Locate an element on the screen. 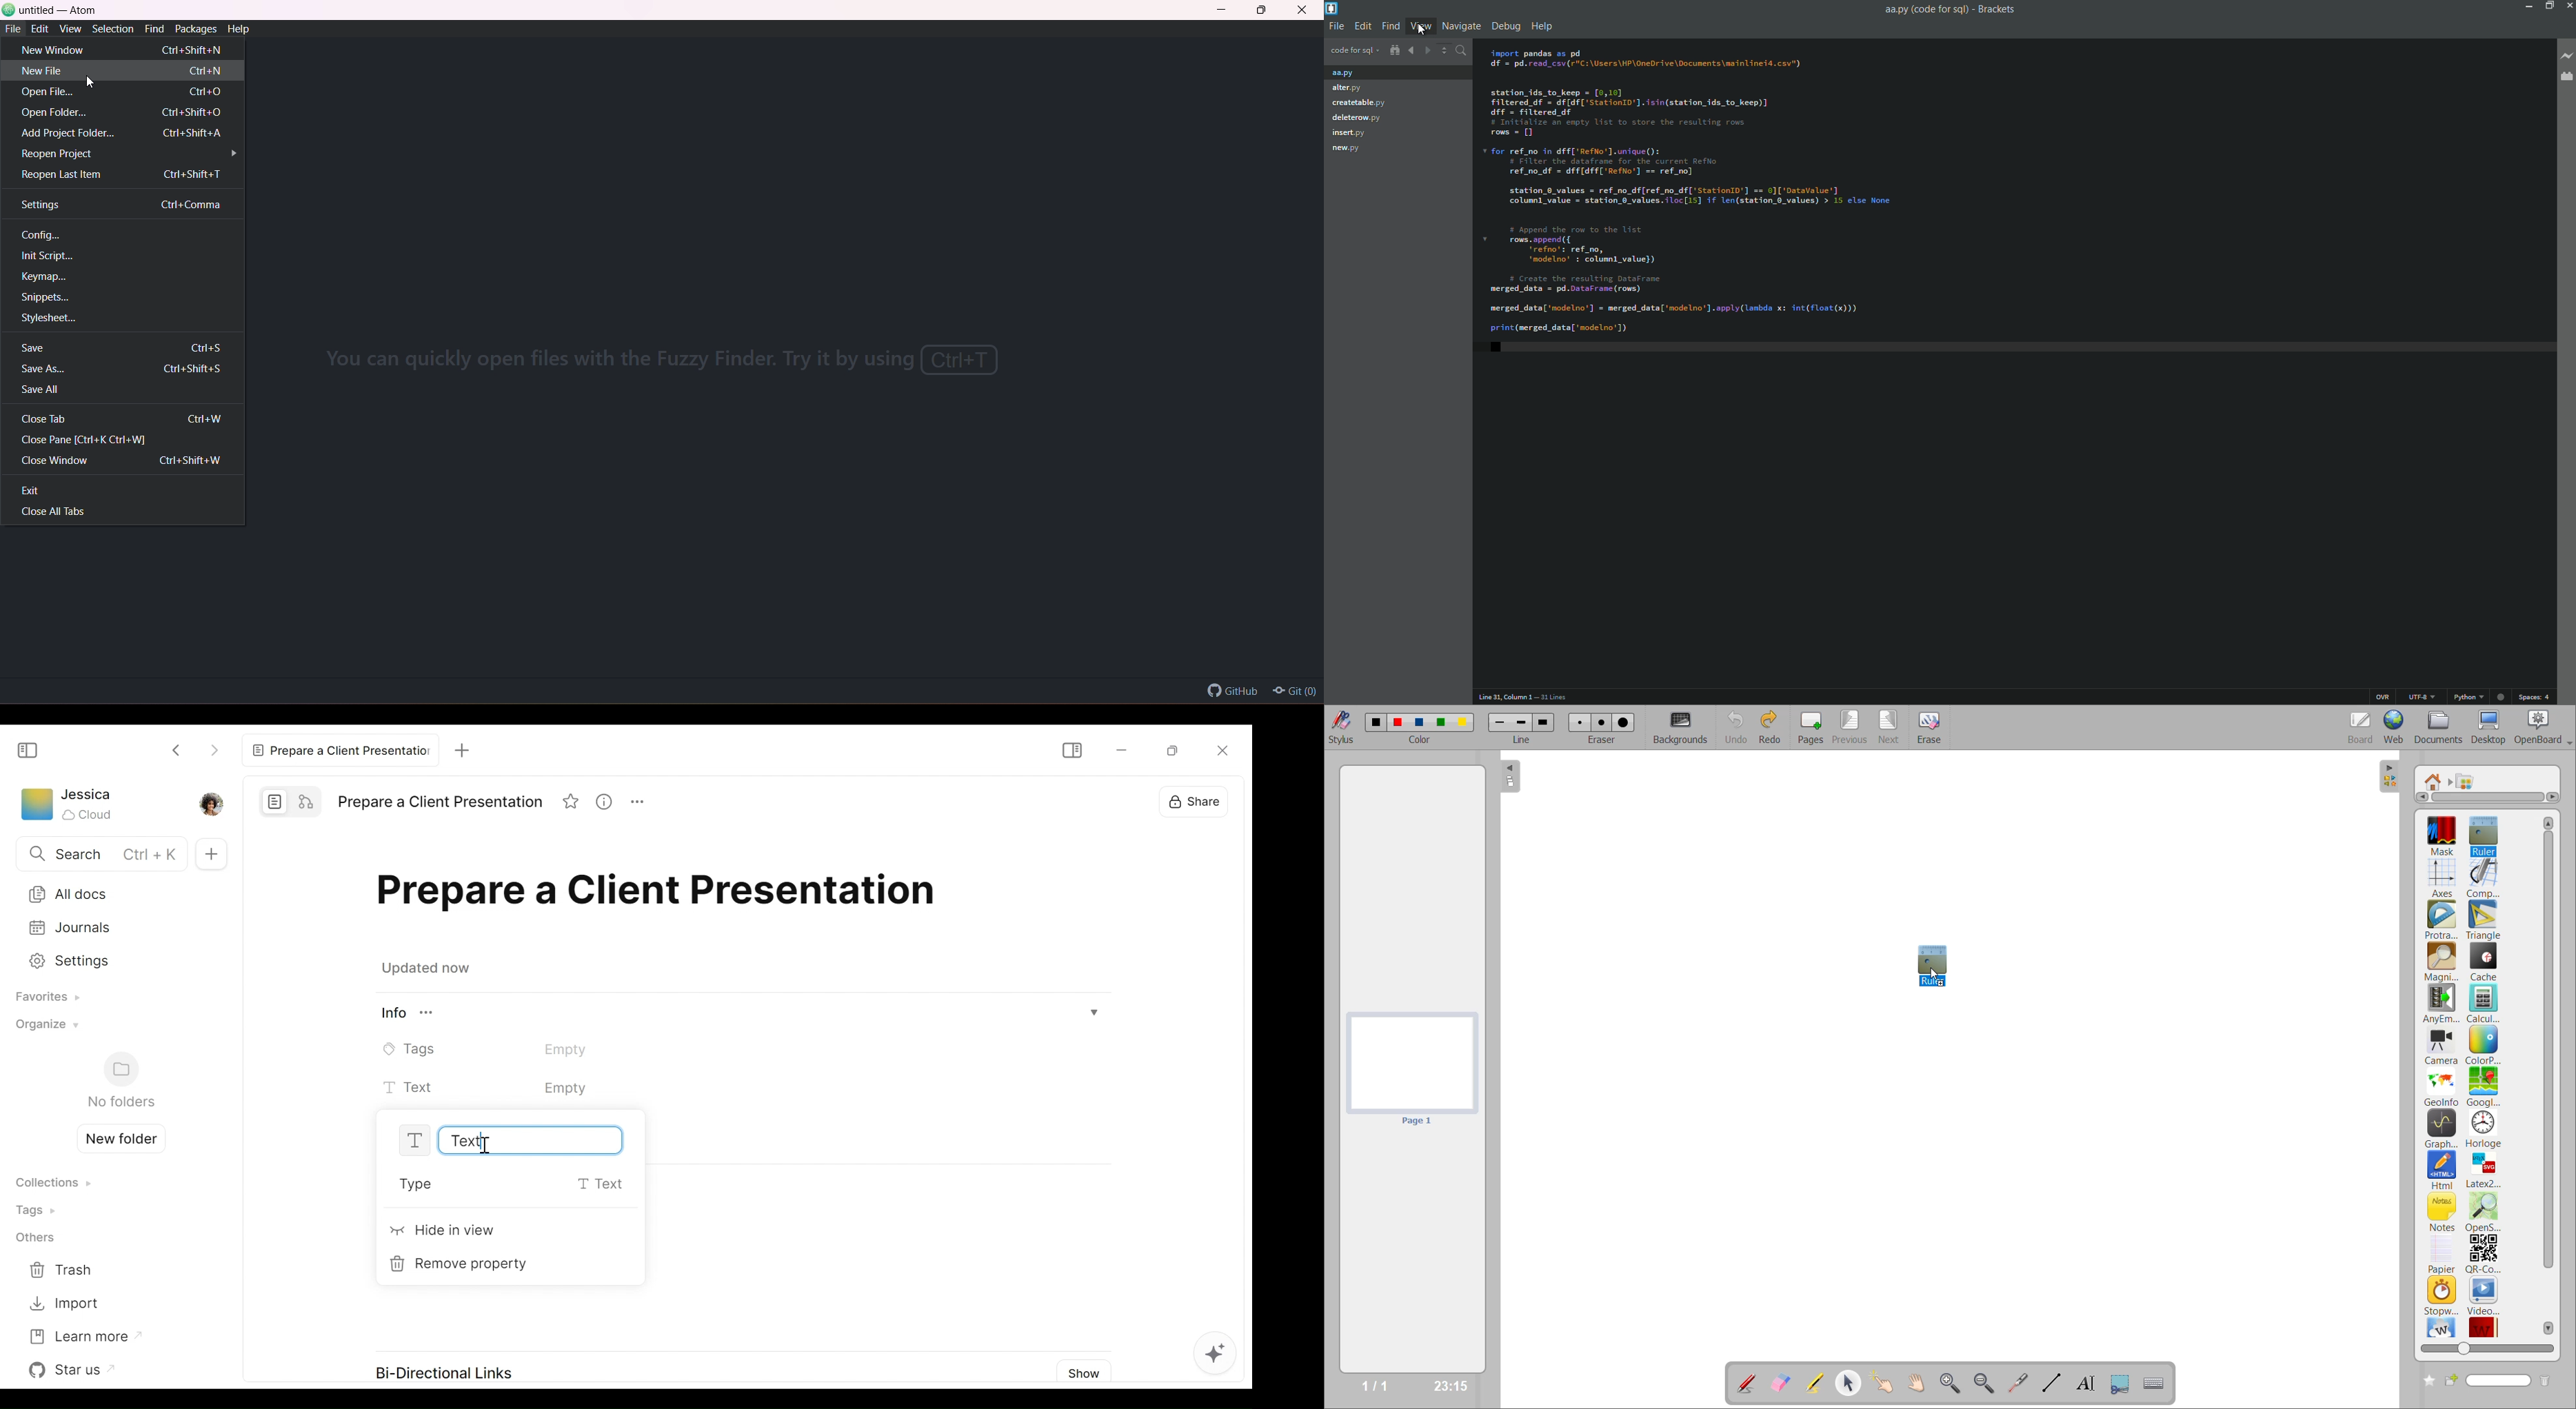  code editor is located at coordinates (1705, 202).